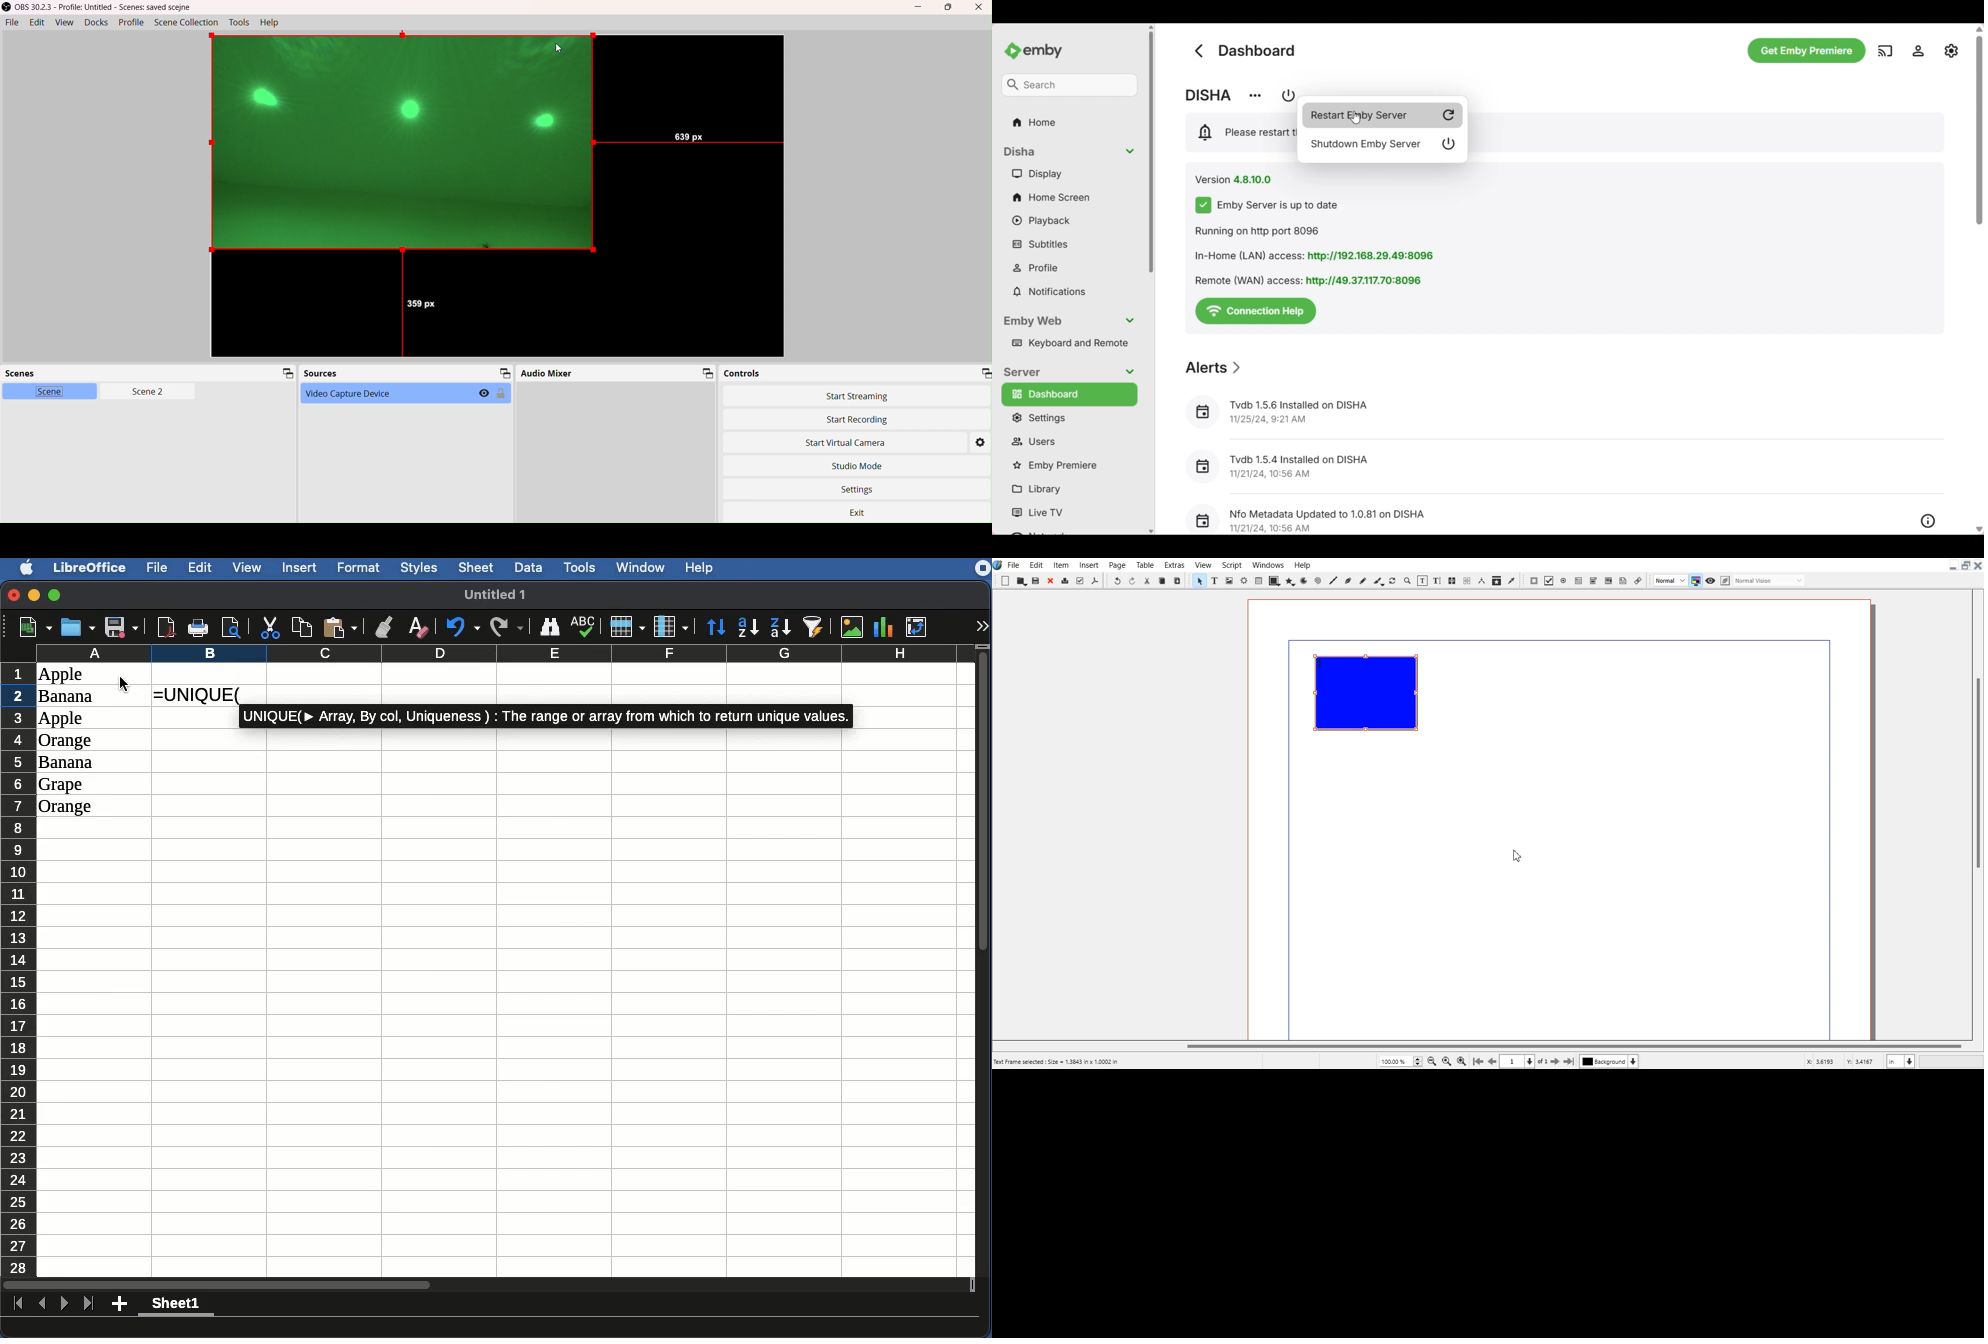 The image size is (1988, 1344). Describe the element at coordinates (546, 716) in the screenshot. I see `UNIQUE(Array, By col, Uniqueness) : the range or array from which to return unique values.` at that location.